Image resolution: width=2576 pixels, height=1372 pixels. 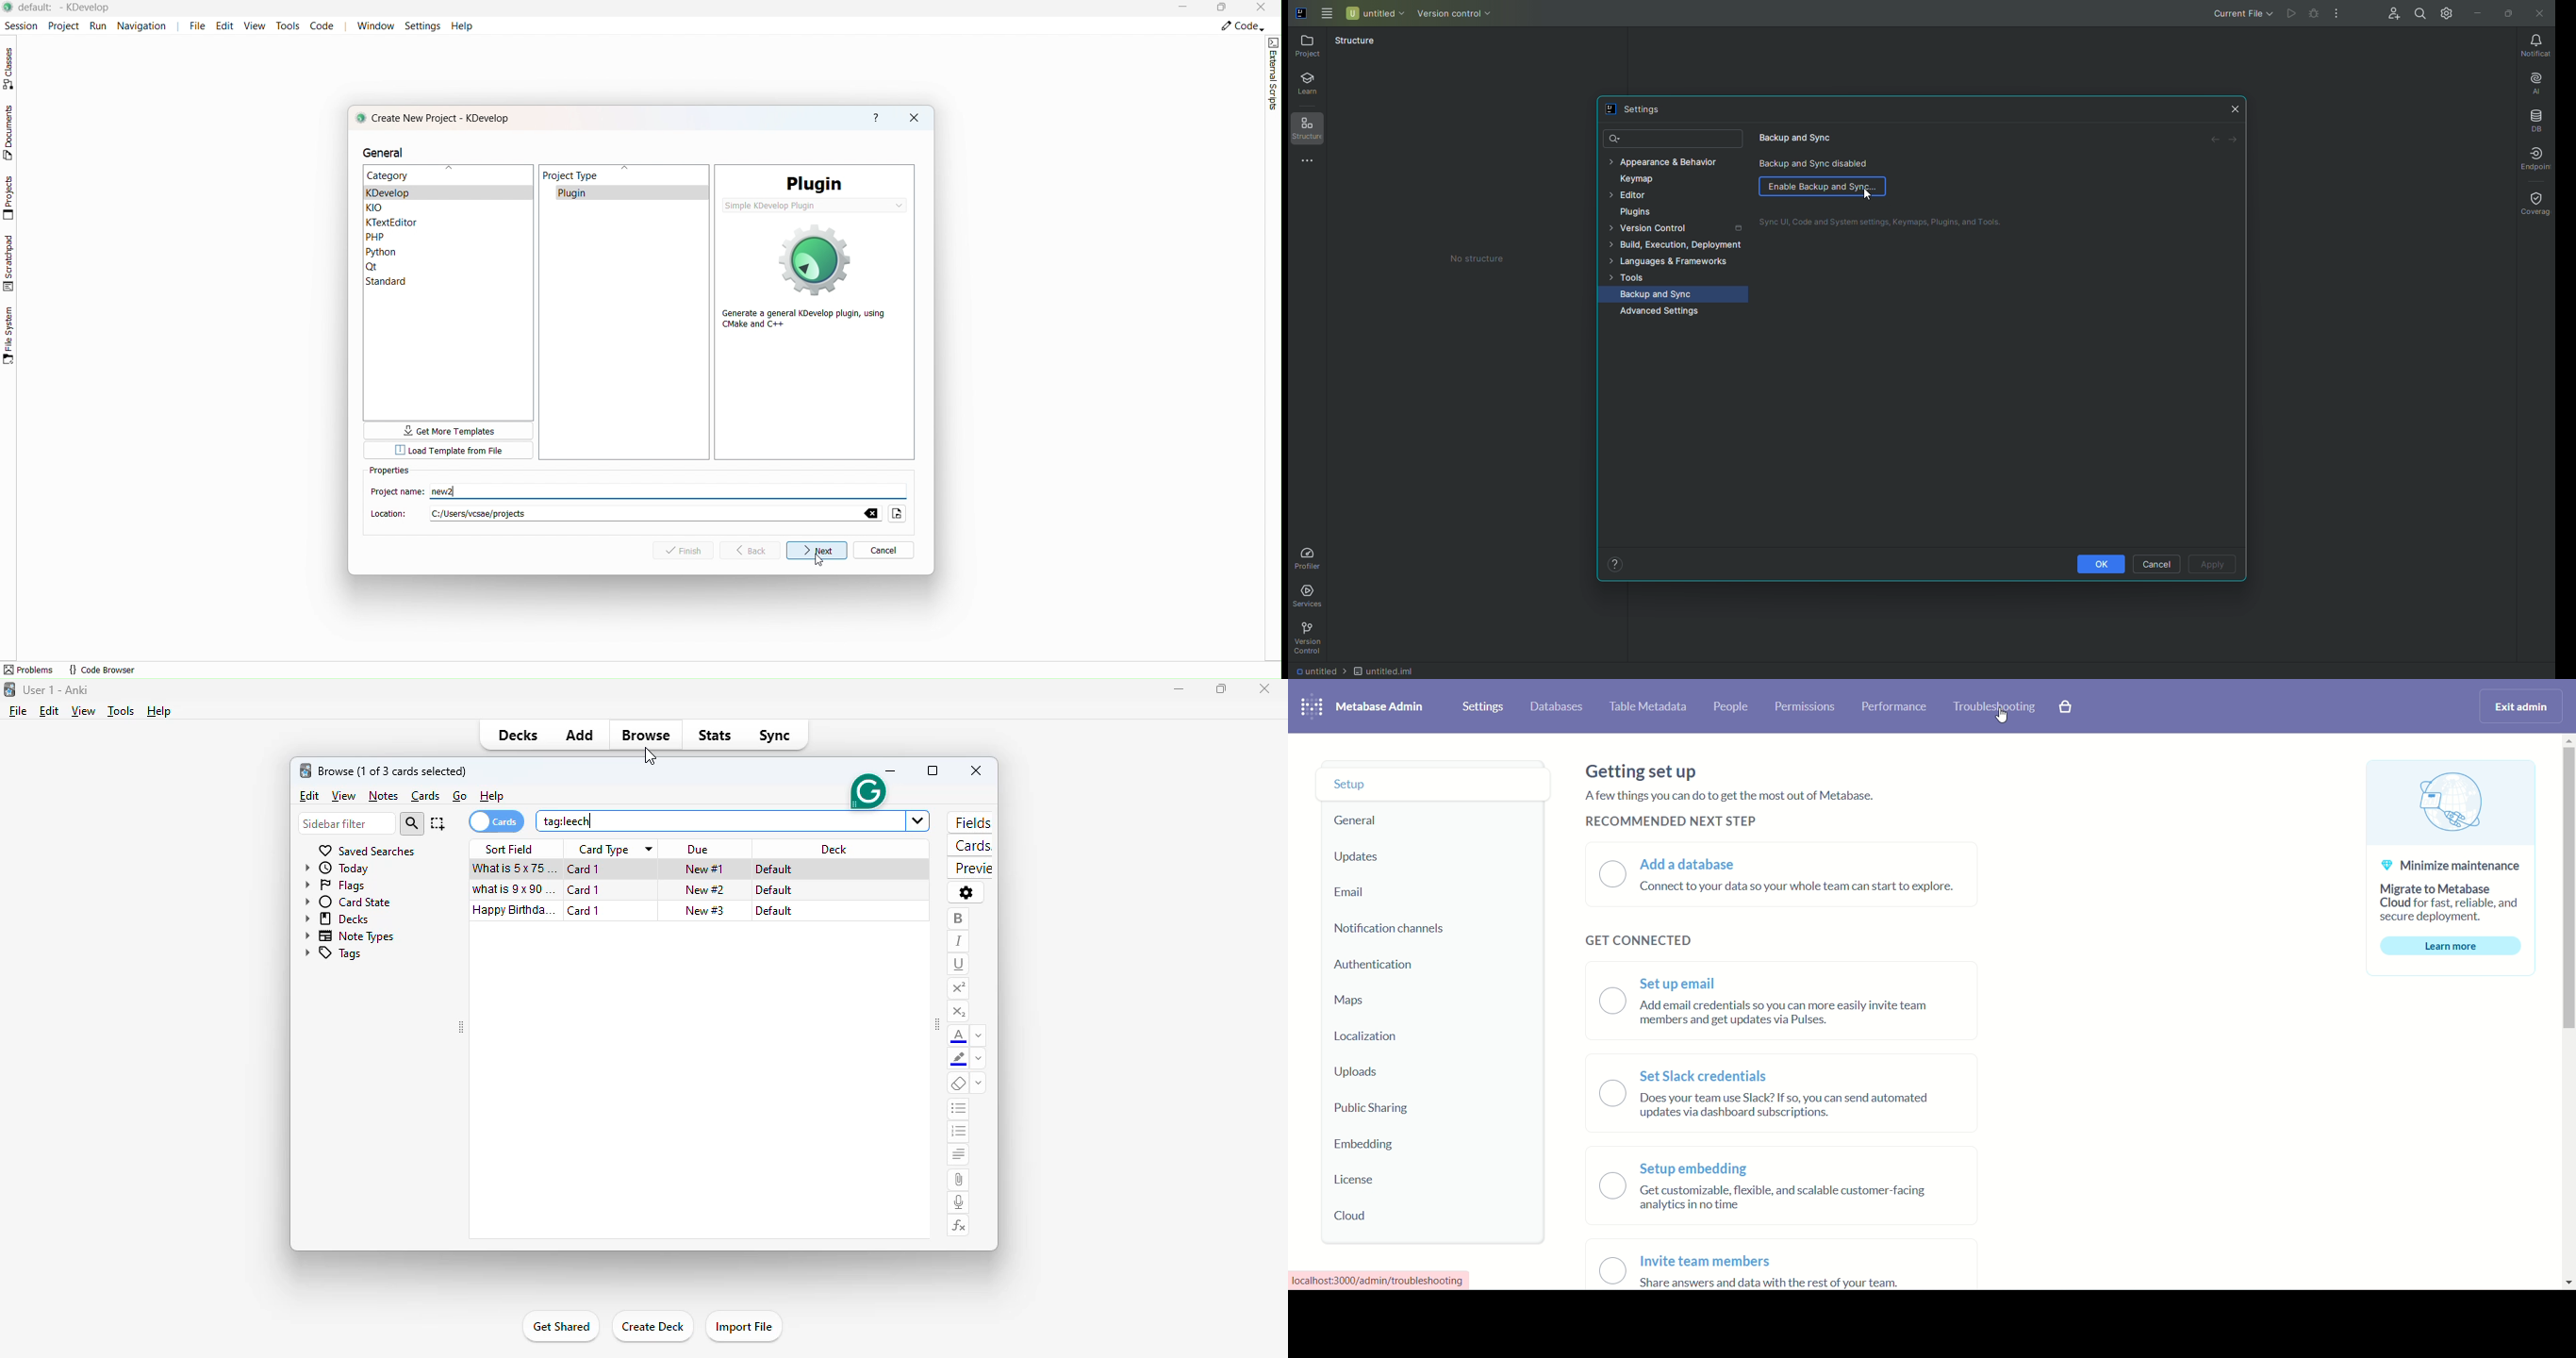 What do you see at coordinates (1754, 807) in the screenshot?
I see `text` at bounding box center [1754, 807].